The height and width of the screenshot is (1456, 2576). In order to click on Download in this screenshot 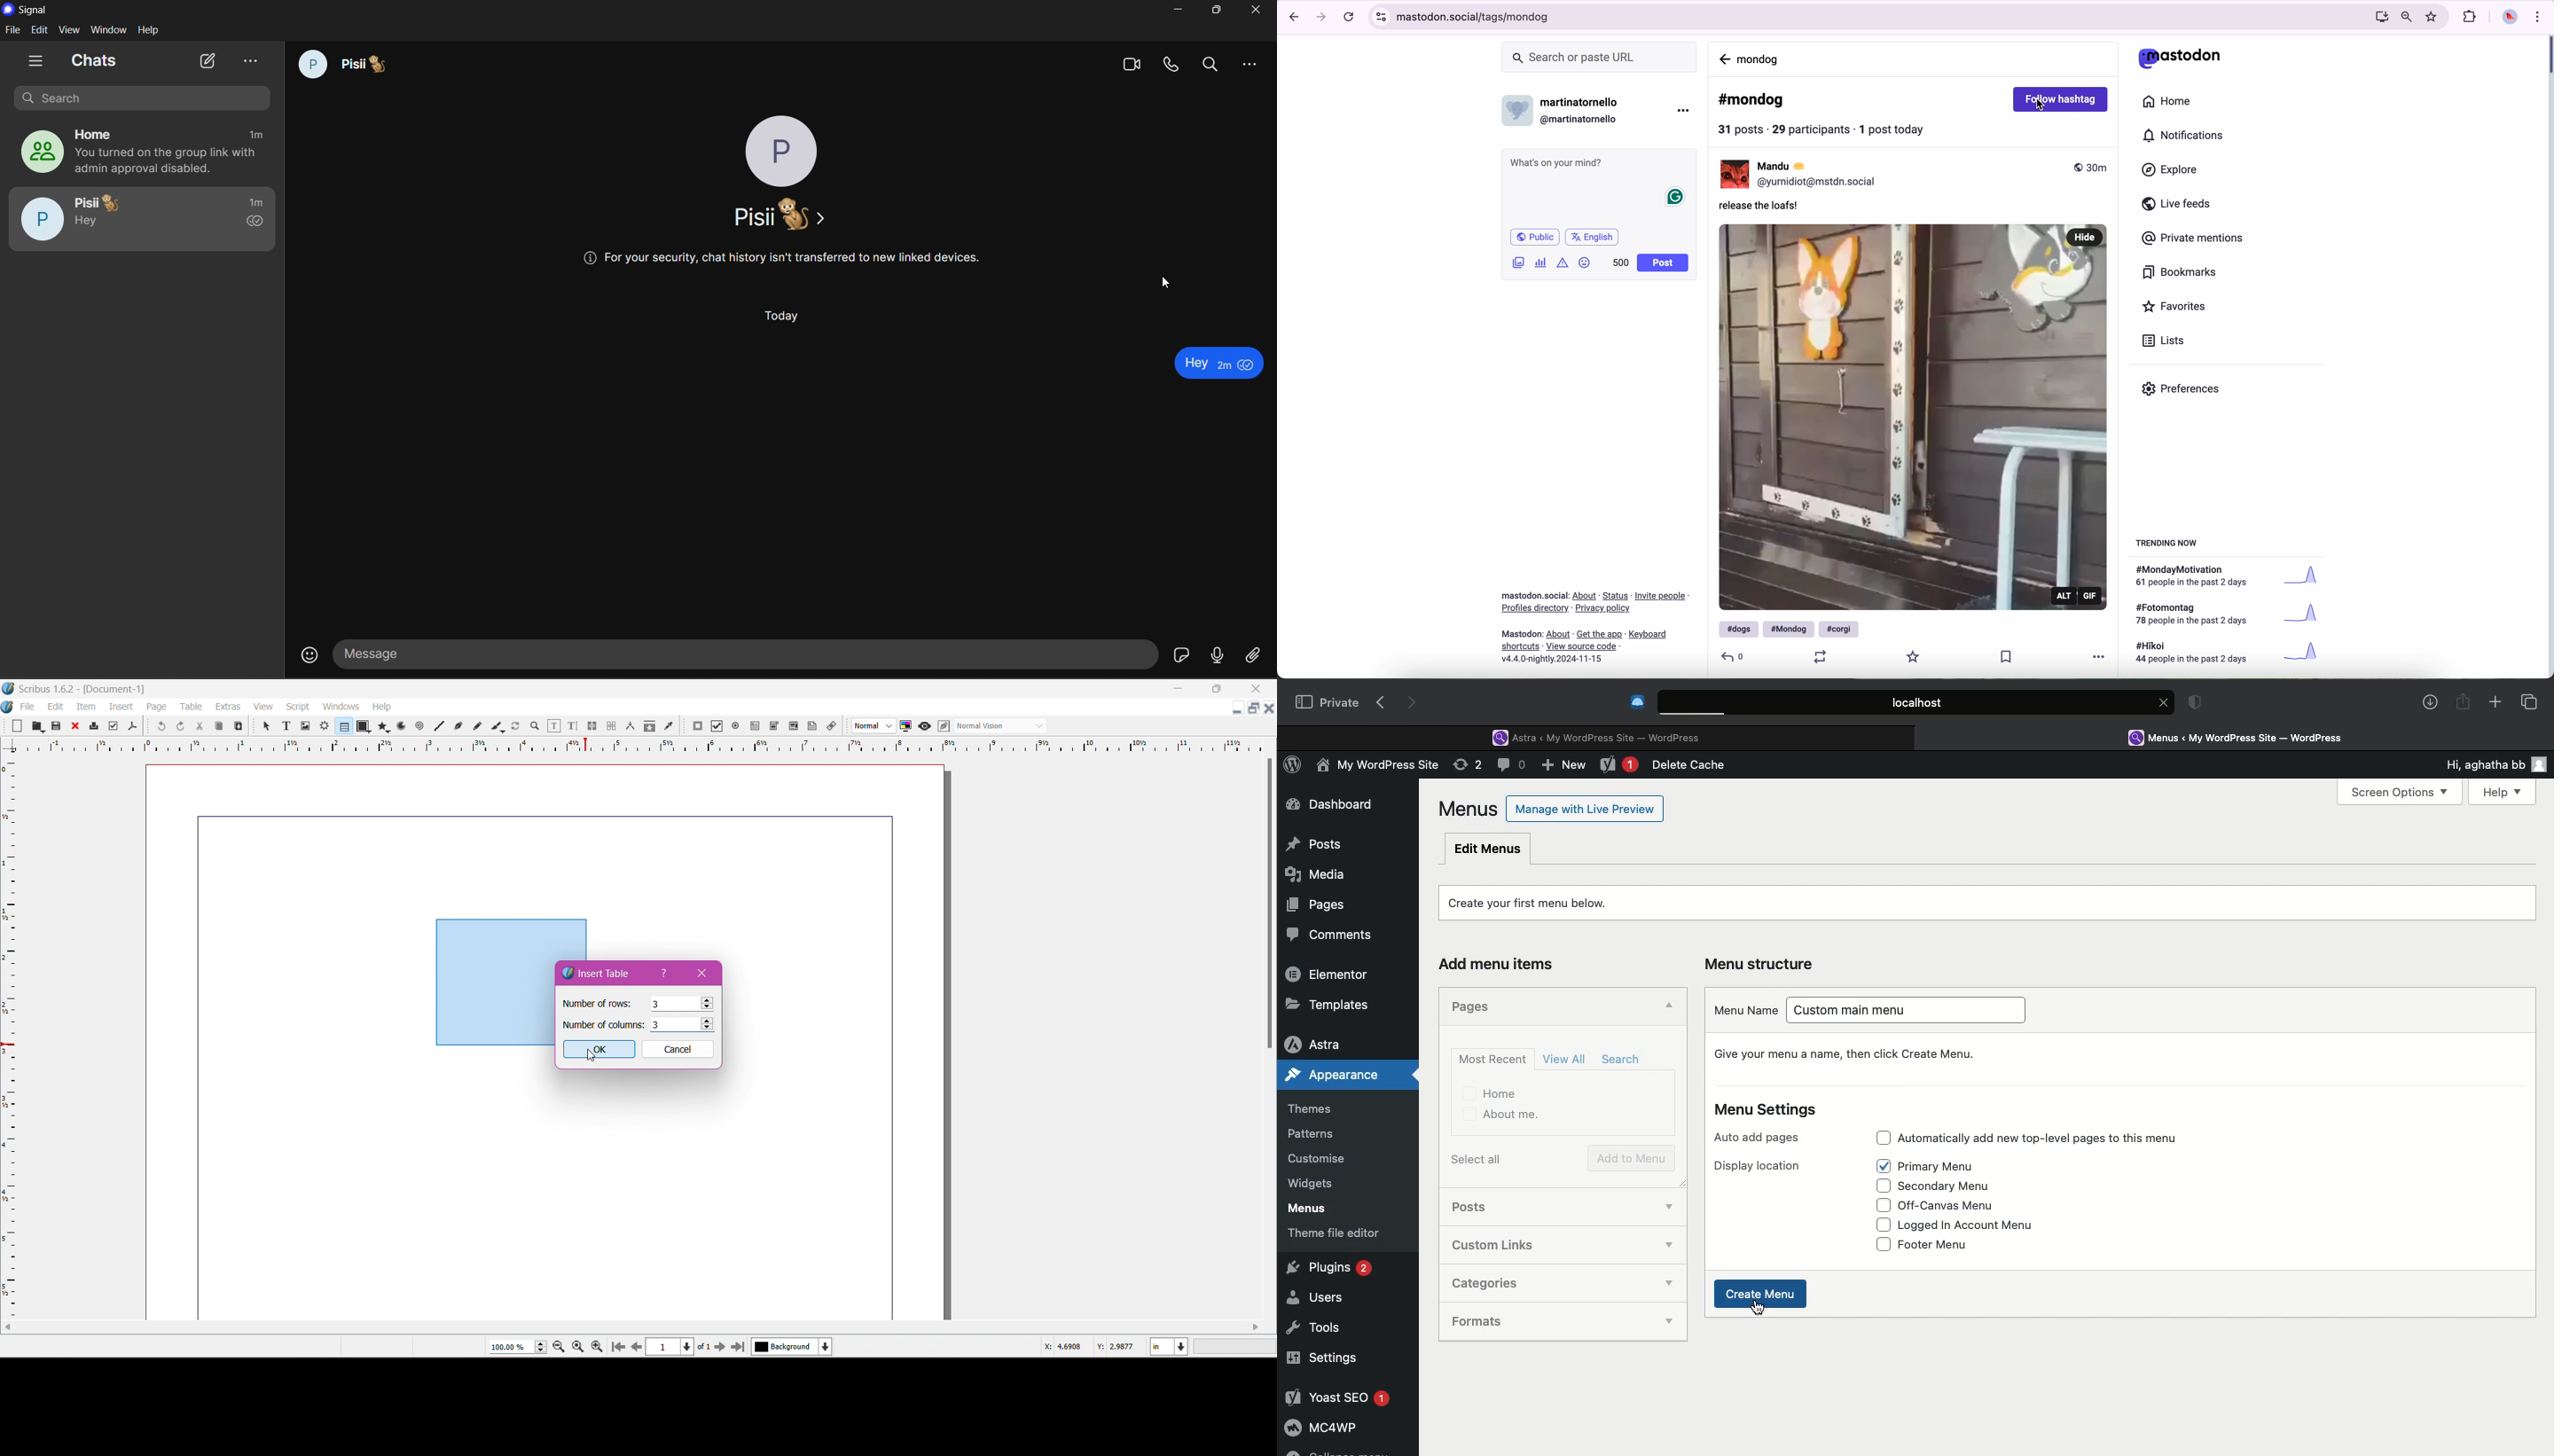, I will do `click(2431, 702)`.